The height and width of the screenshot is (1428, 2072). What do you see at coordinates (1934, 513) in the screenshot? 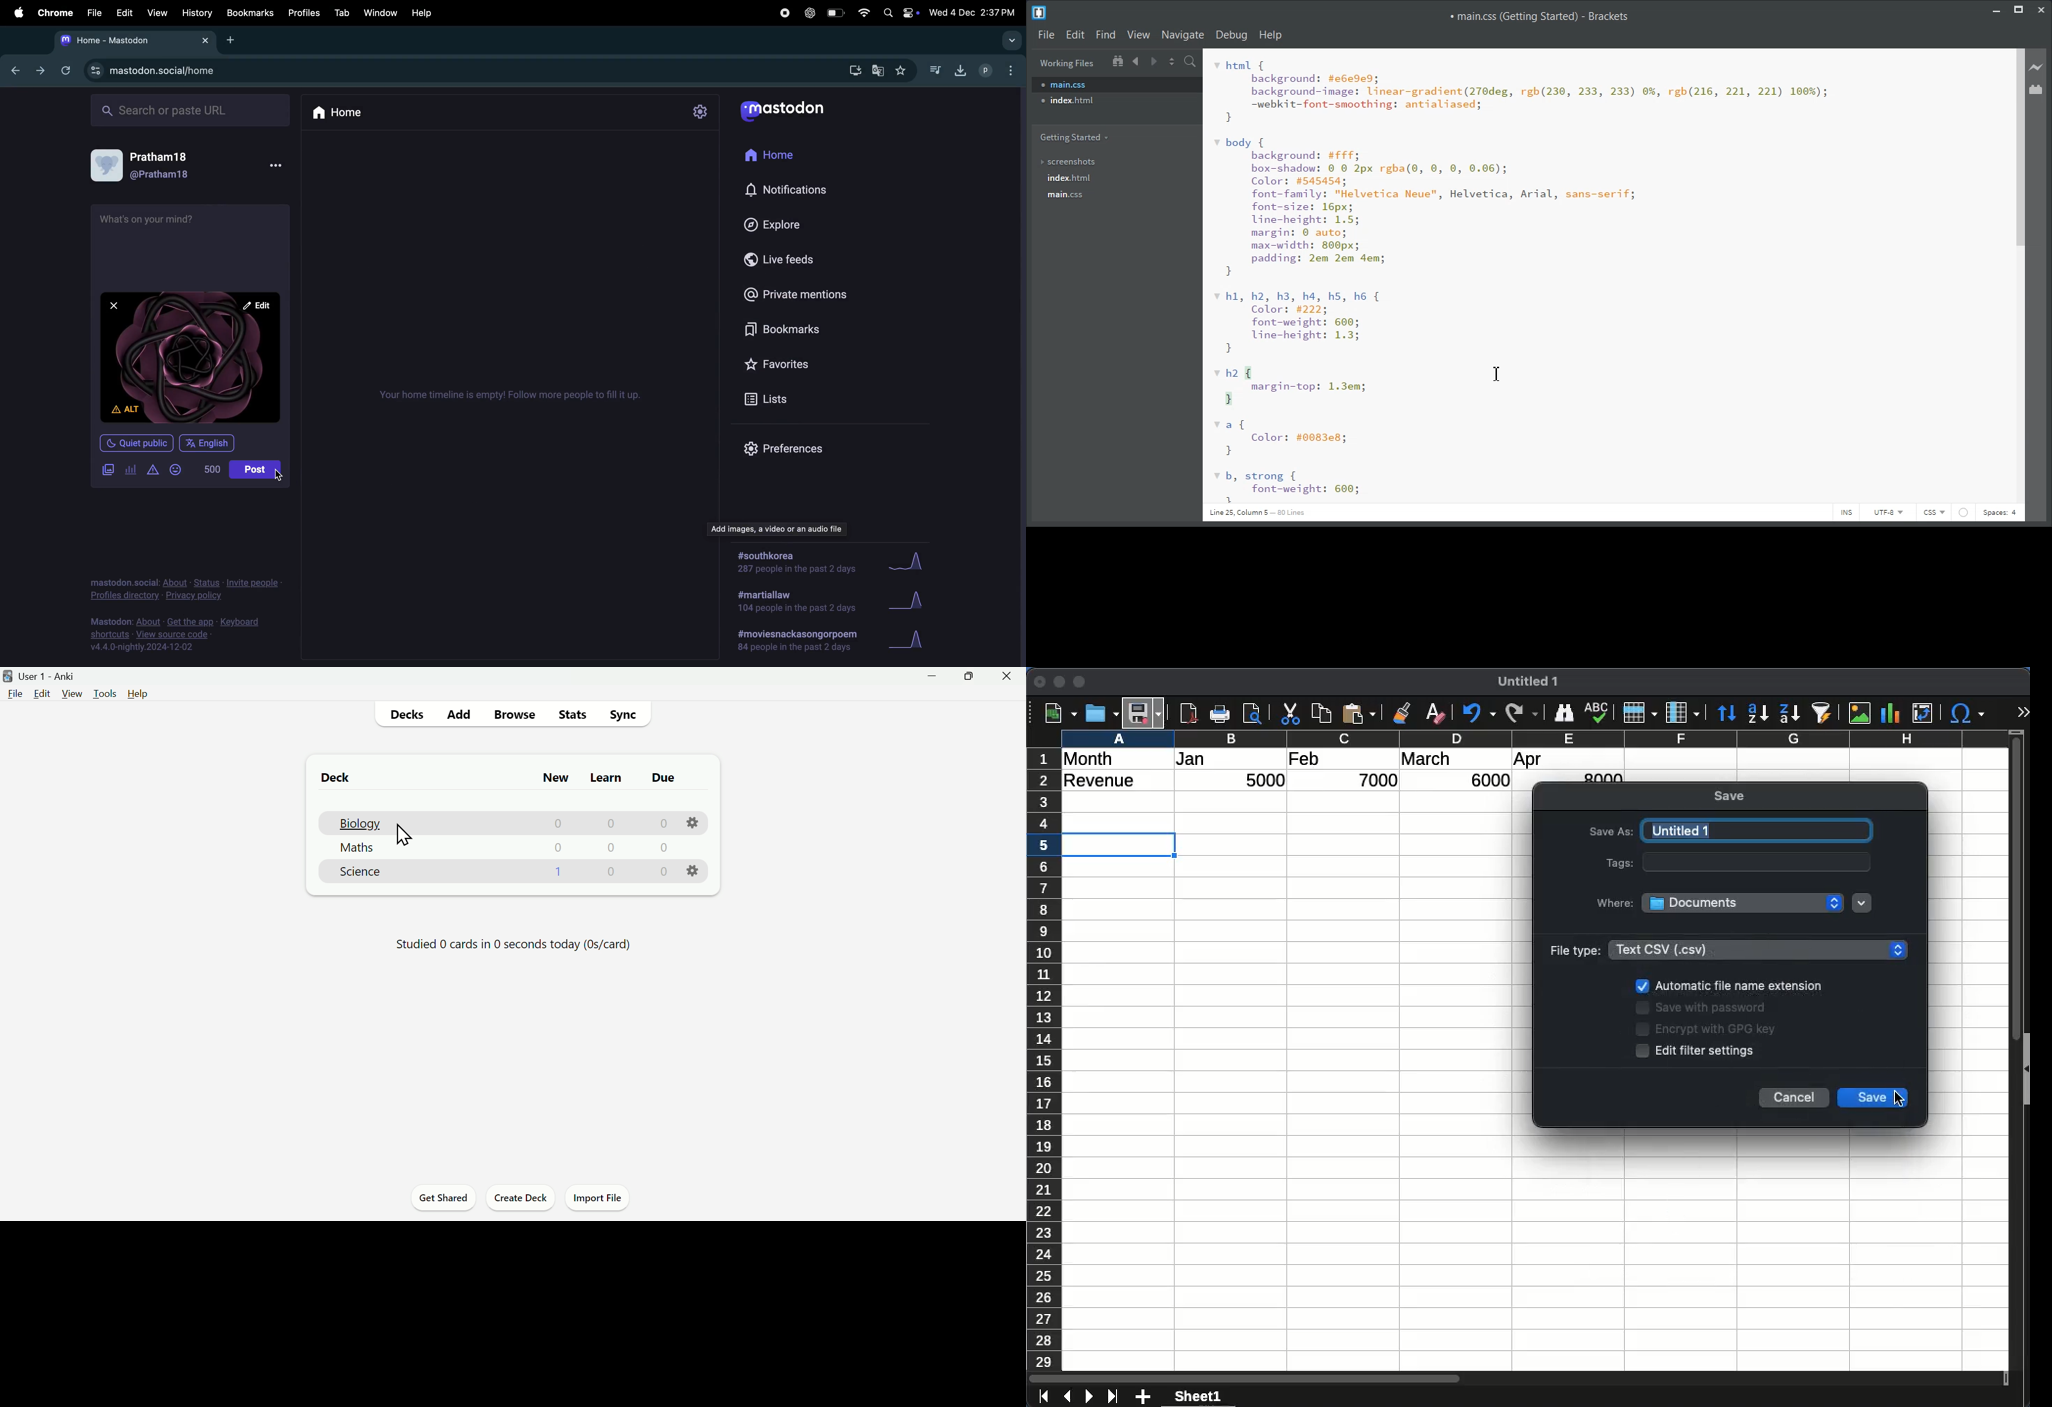
I see `CSS` at bounding box center [1934, 513].